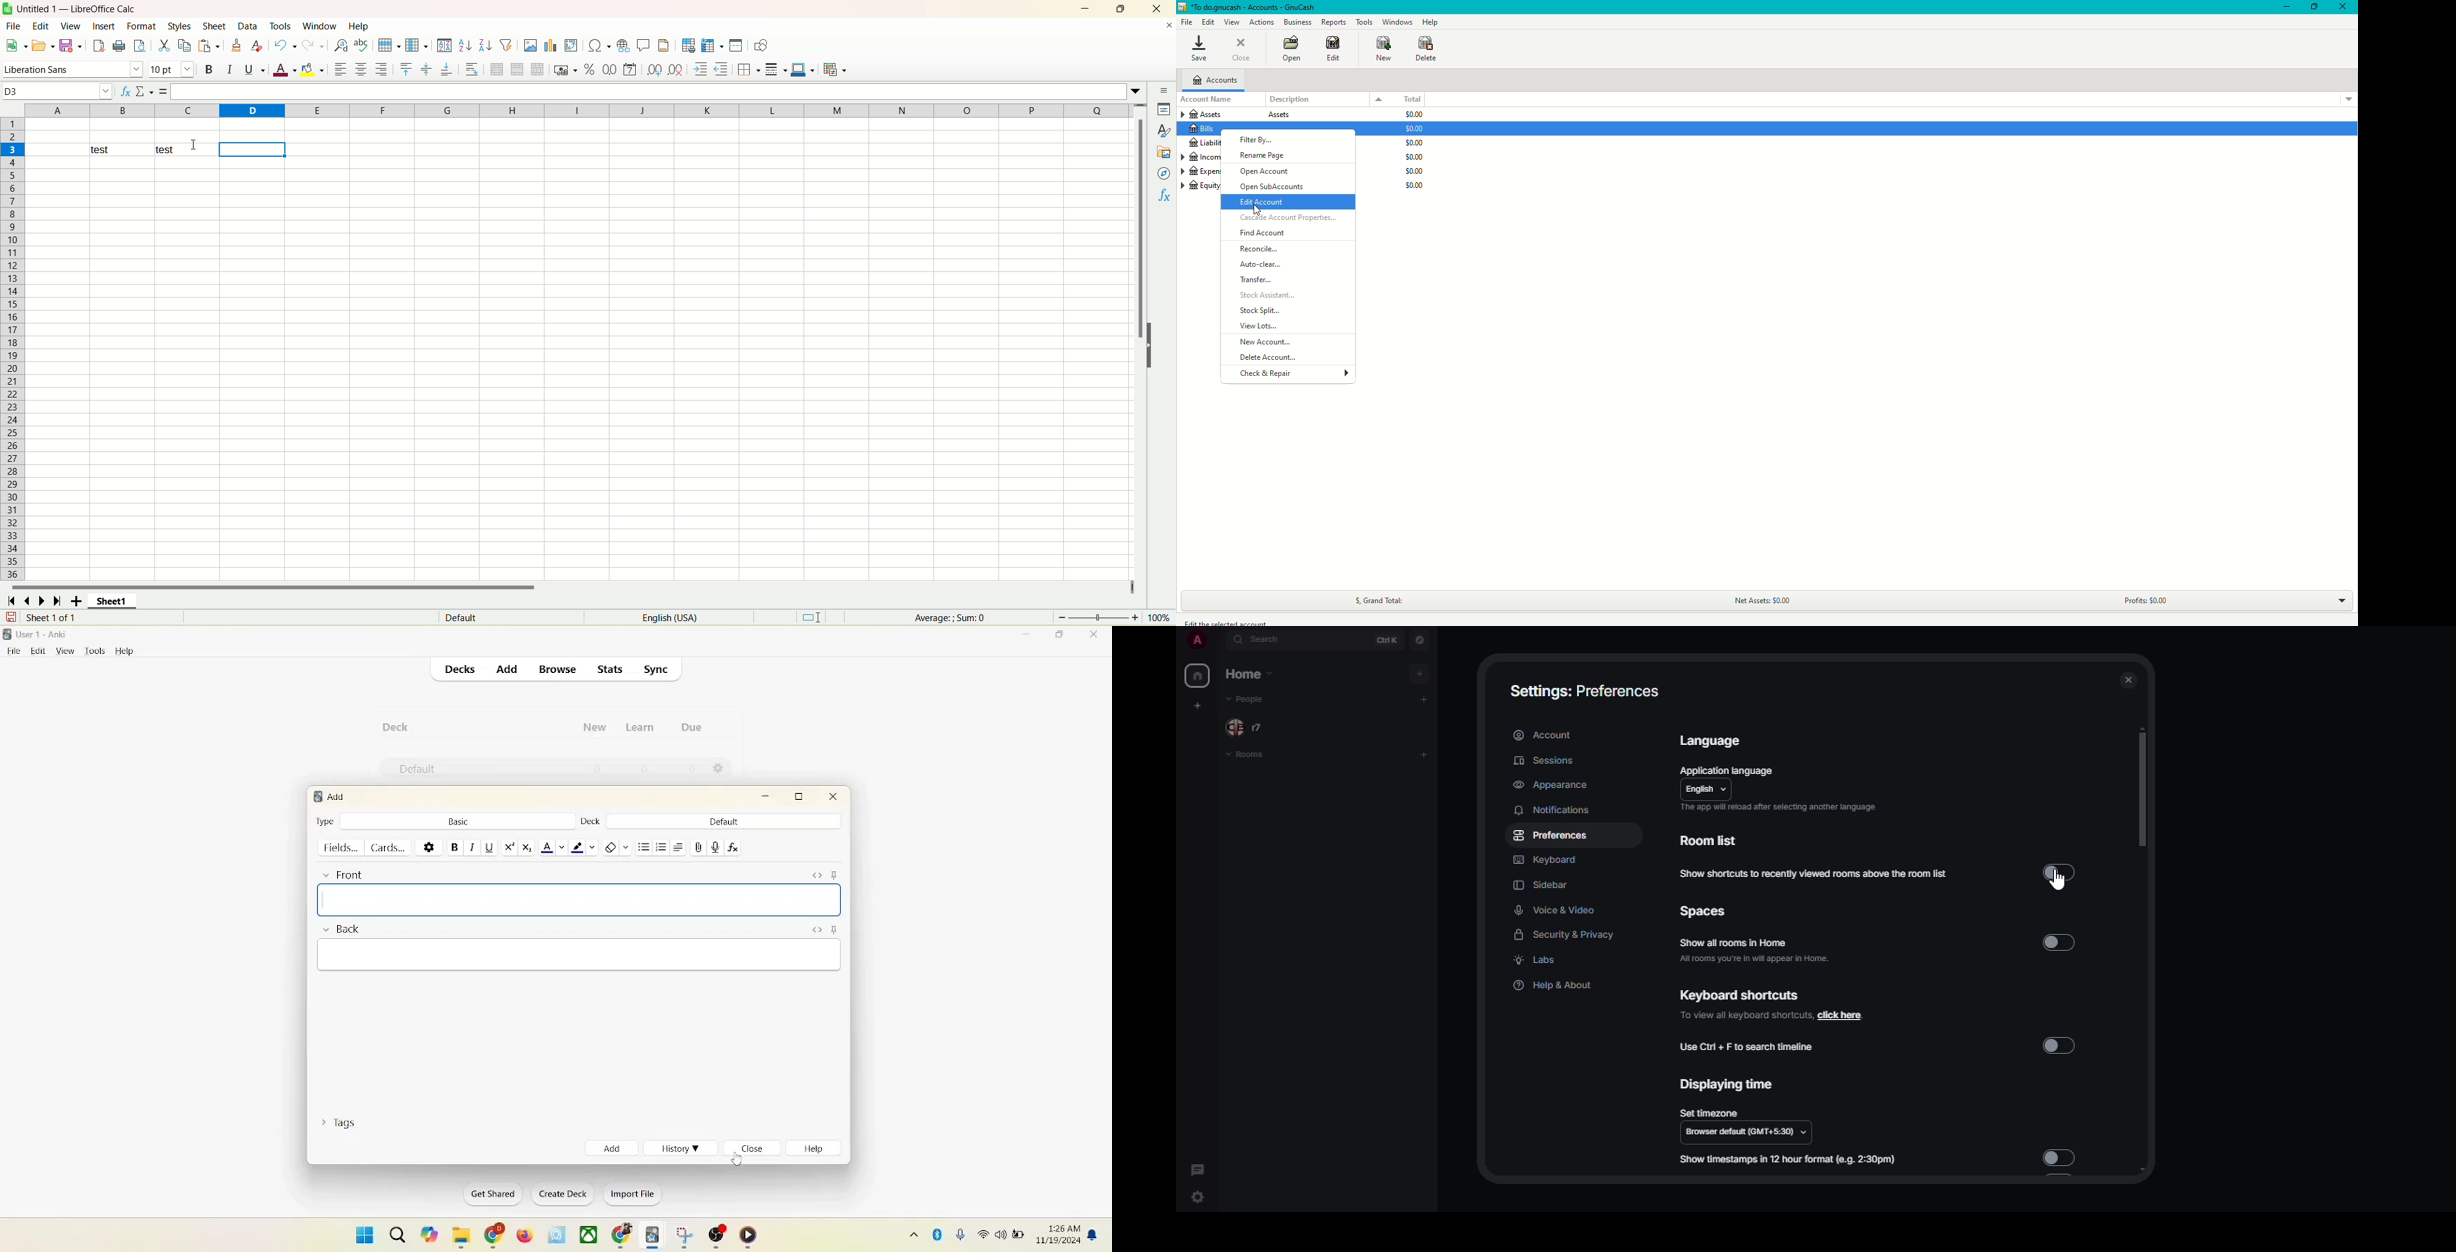  Describe the element at coordinates (125, 651) in the screenshot. I see `help` at that location.